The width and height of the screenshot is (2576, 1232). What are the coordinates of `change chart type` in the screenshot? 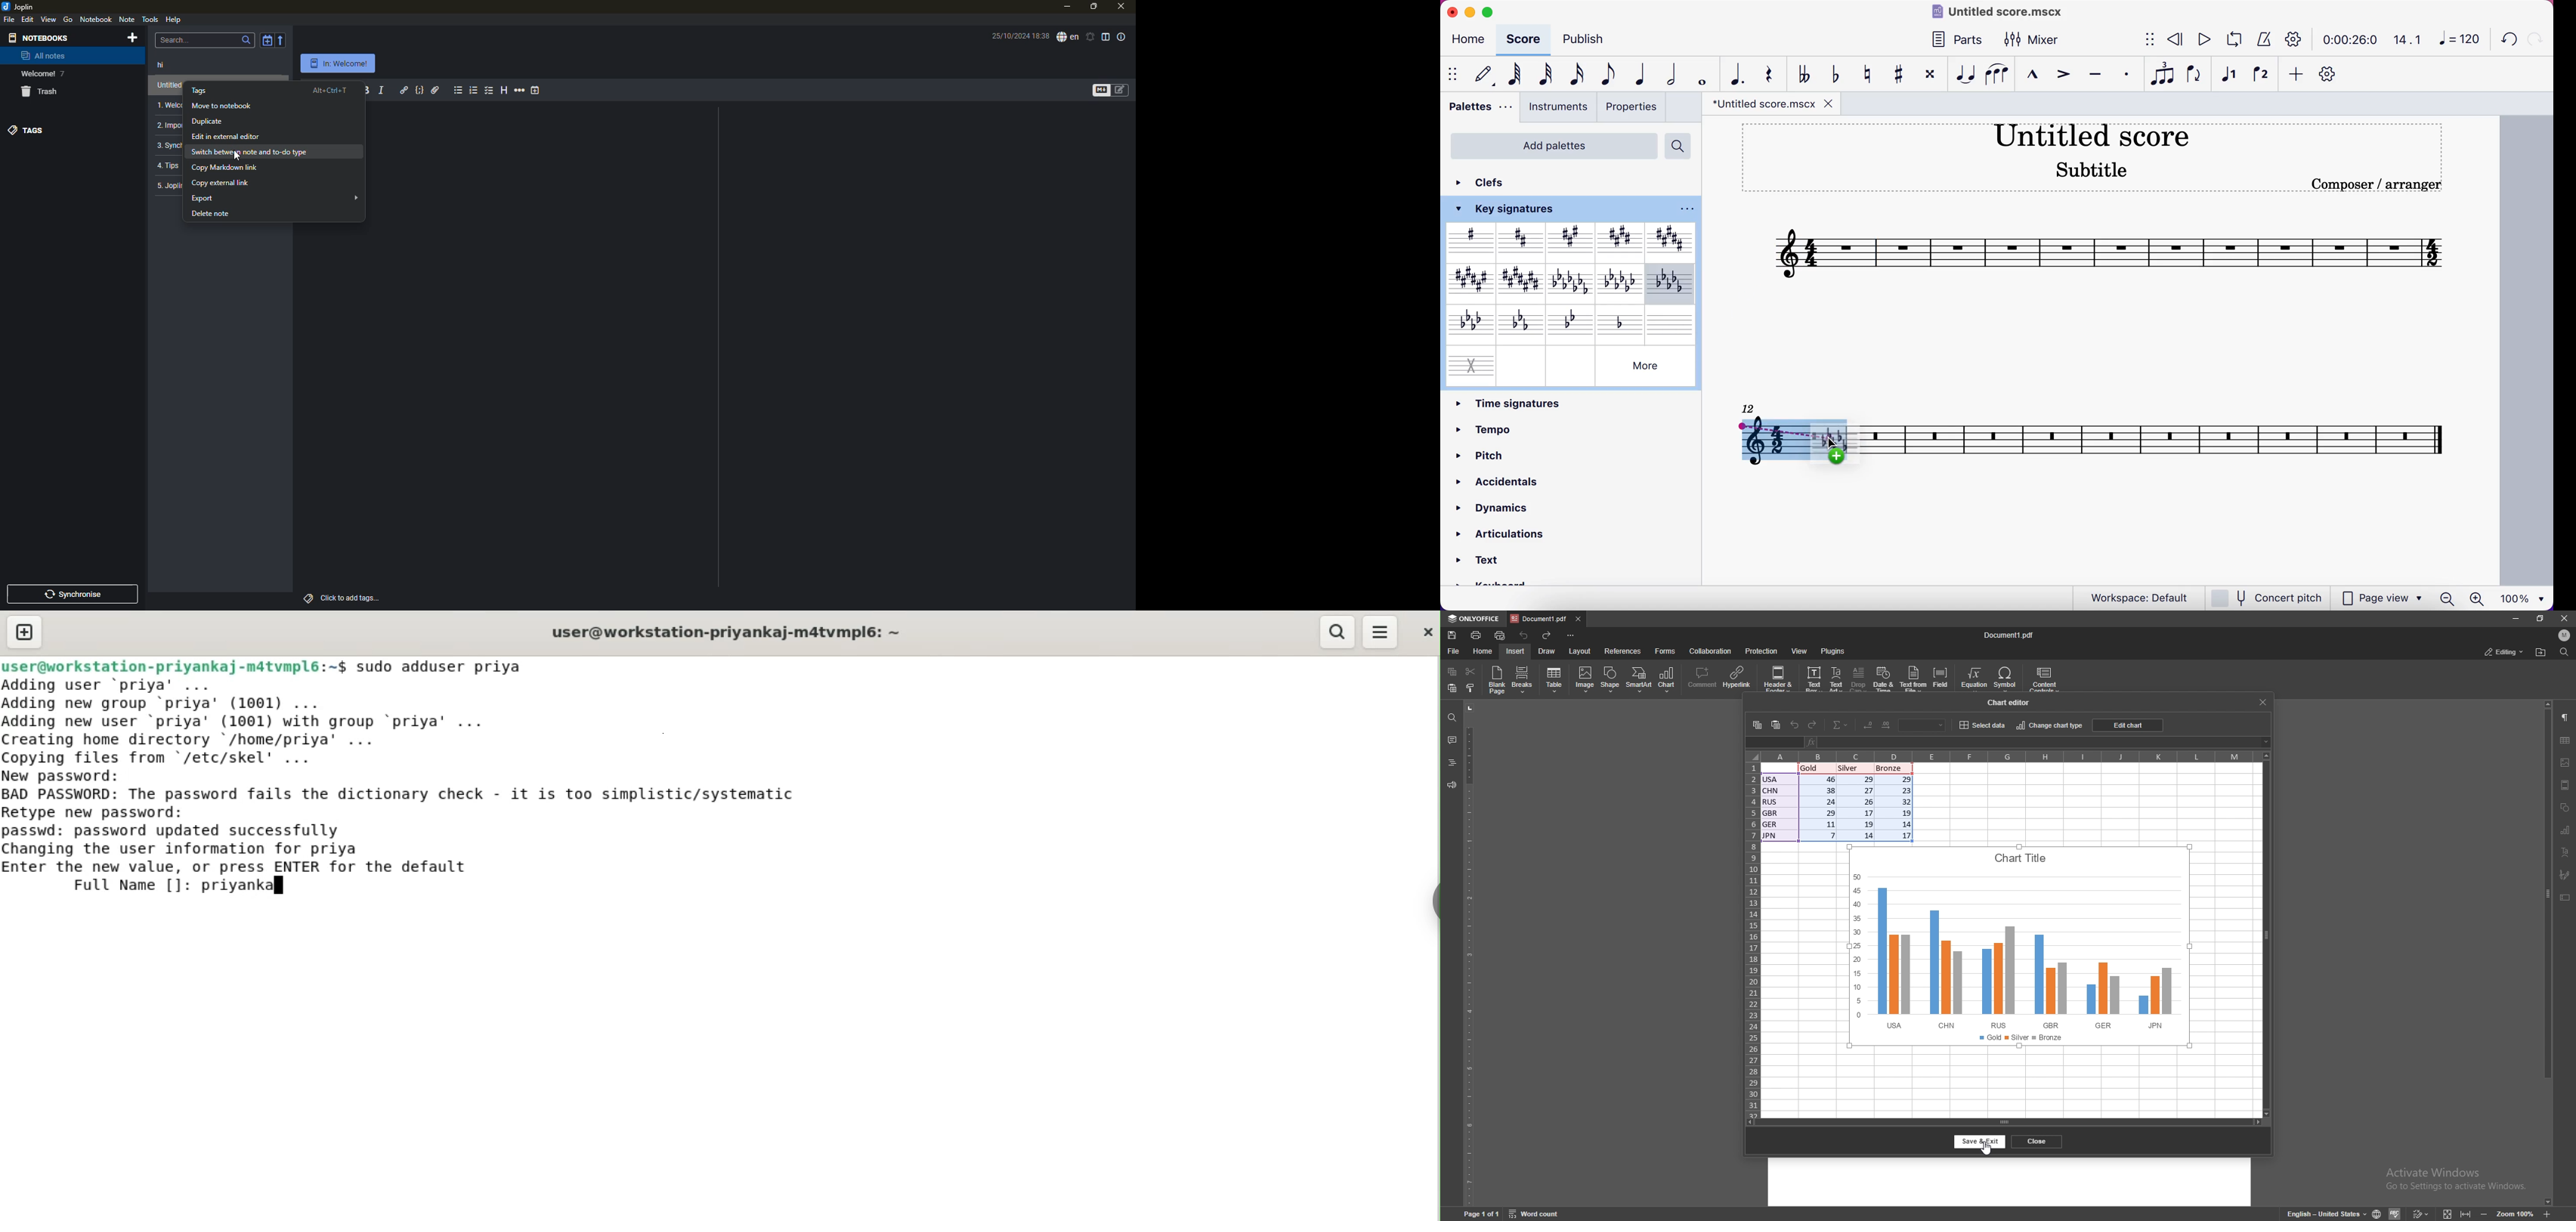 It's located at (2049, 724).